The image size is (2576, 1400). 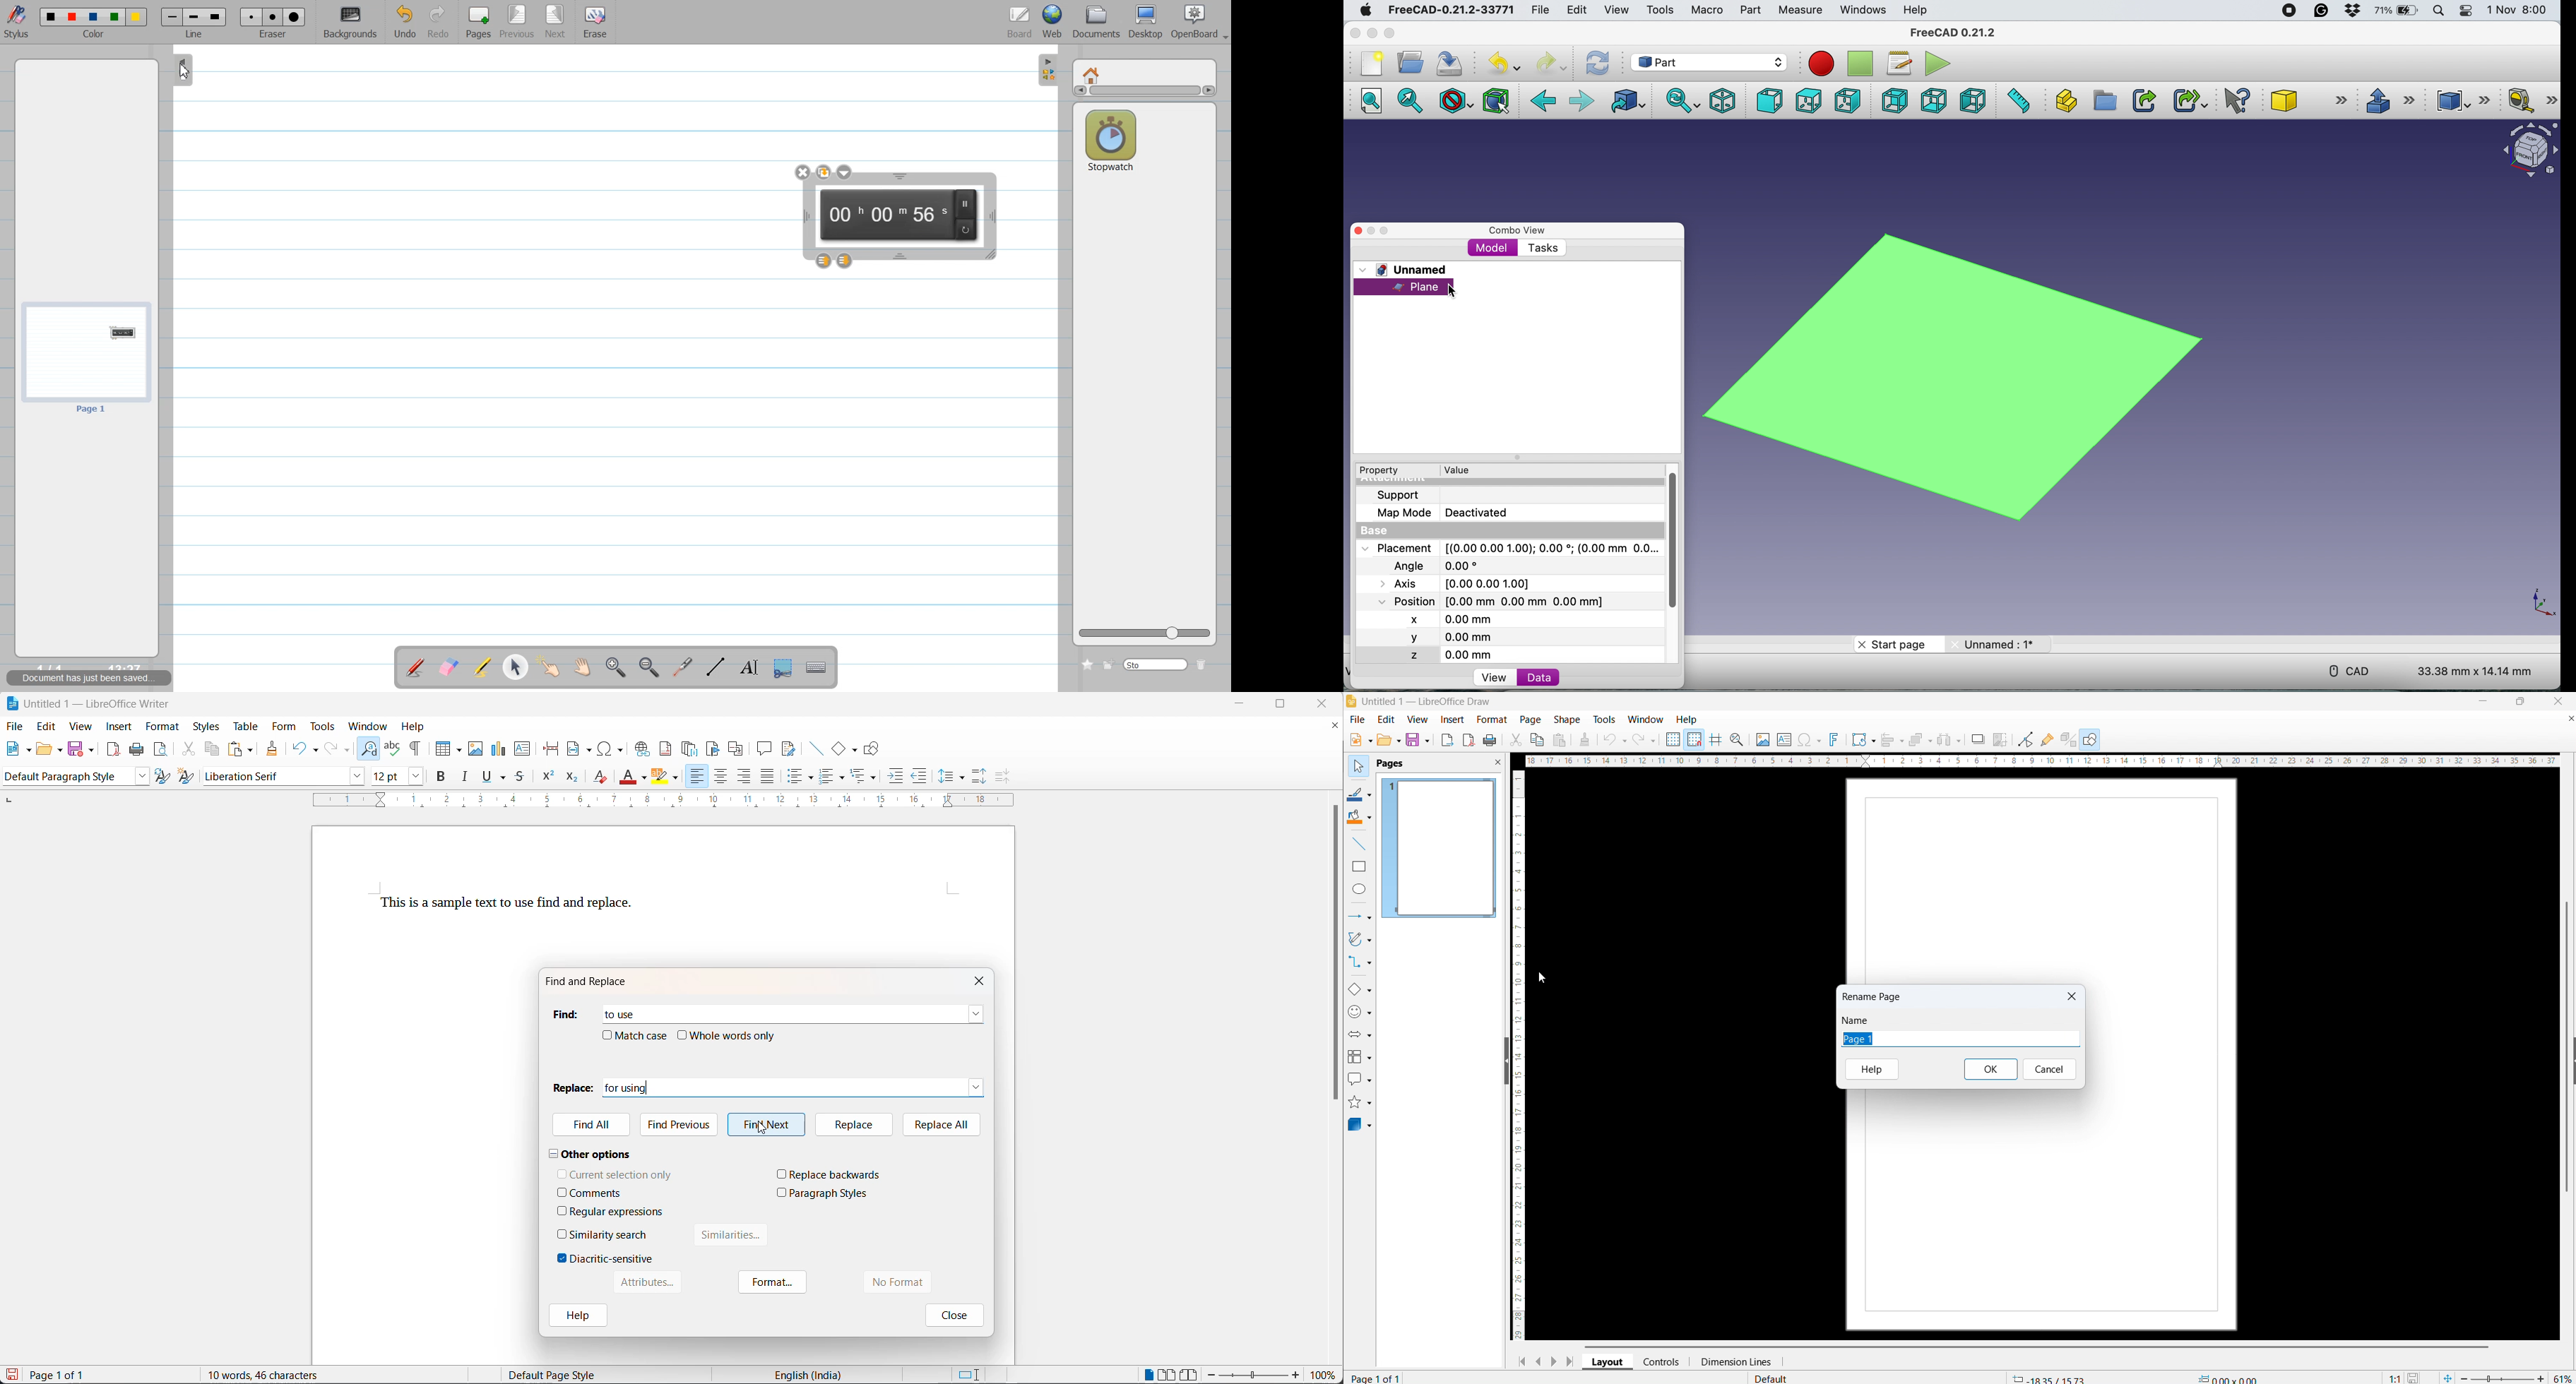 What do you see at coordinates (764, 1128) in the screenshot?
I see `cursor` at bounding box center [764, 1128].